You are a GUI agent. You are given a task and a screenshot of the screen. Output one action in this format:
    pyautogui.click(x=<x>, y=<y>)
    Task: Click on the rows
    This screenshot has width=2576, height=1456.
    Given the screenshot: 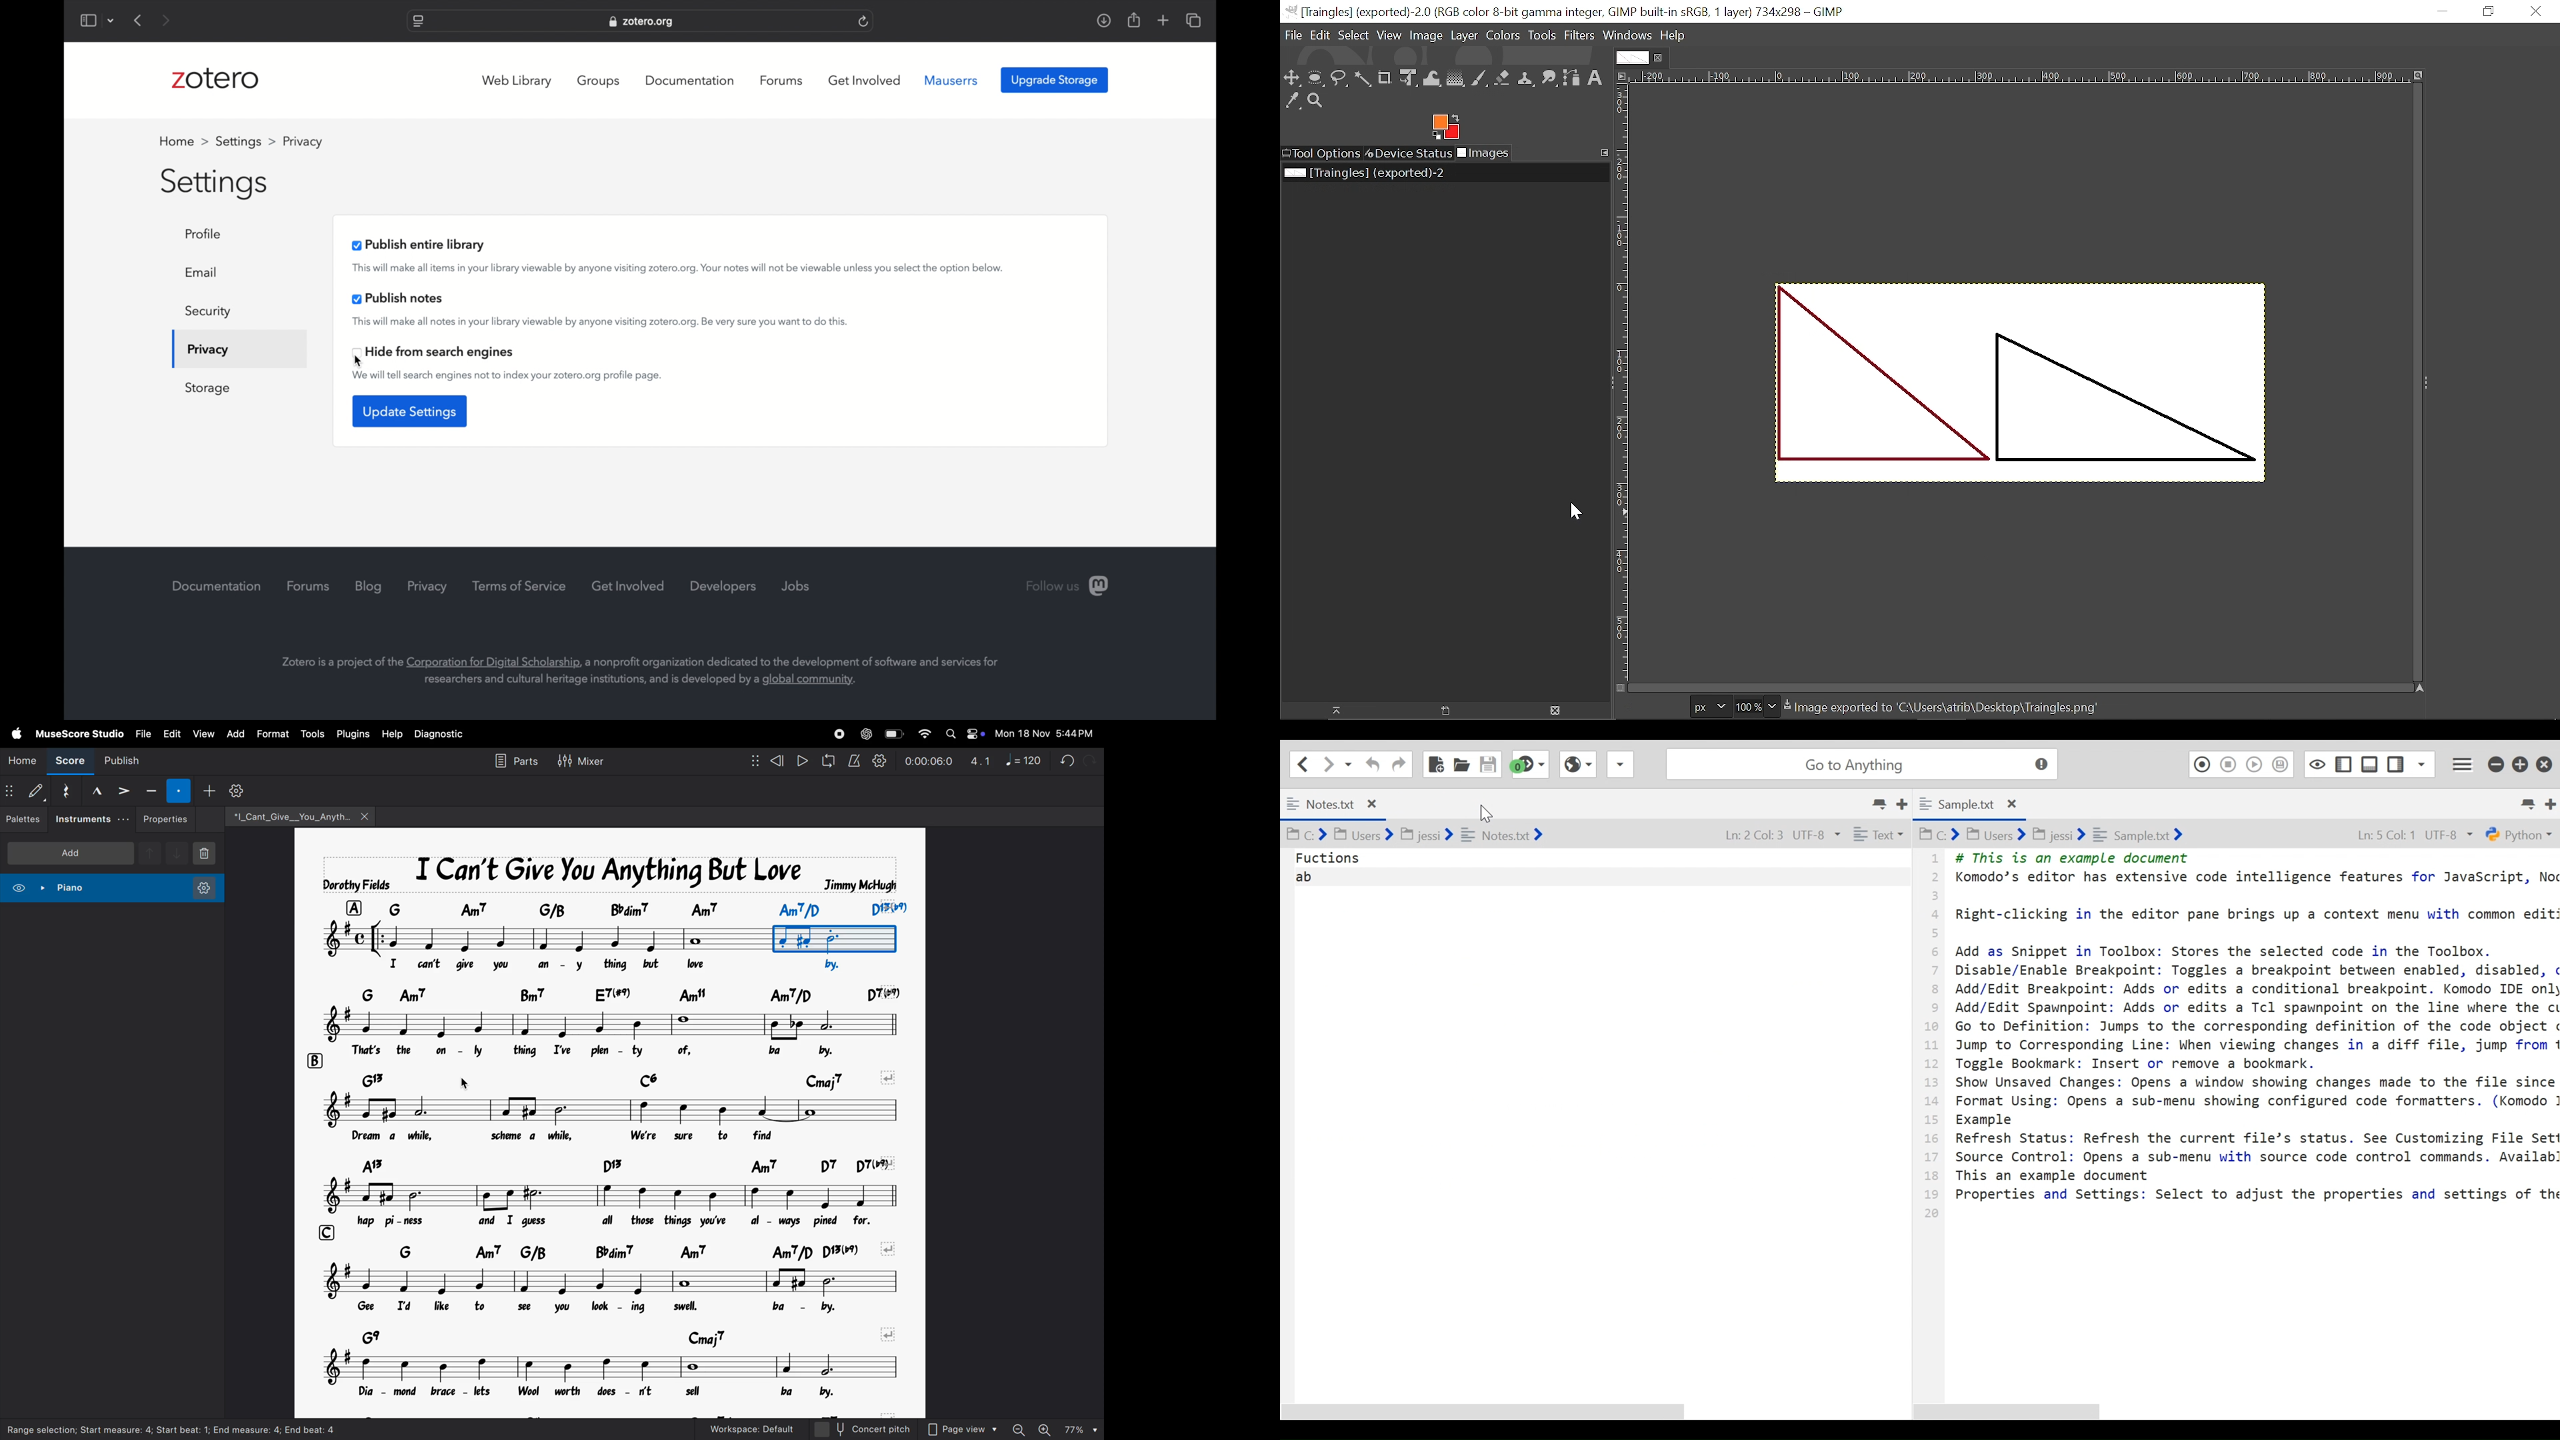 What is the action you would take?
    pyautogui.click(x=314, y=1059)
    